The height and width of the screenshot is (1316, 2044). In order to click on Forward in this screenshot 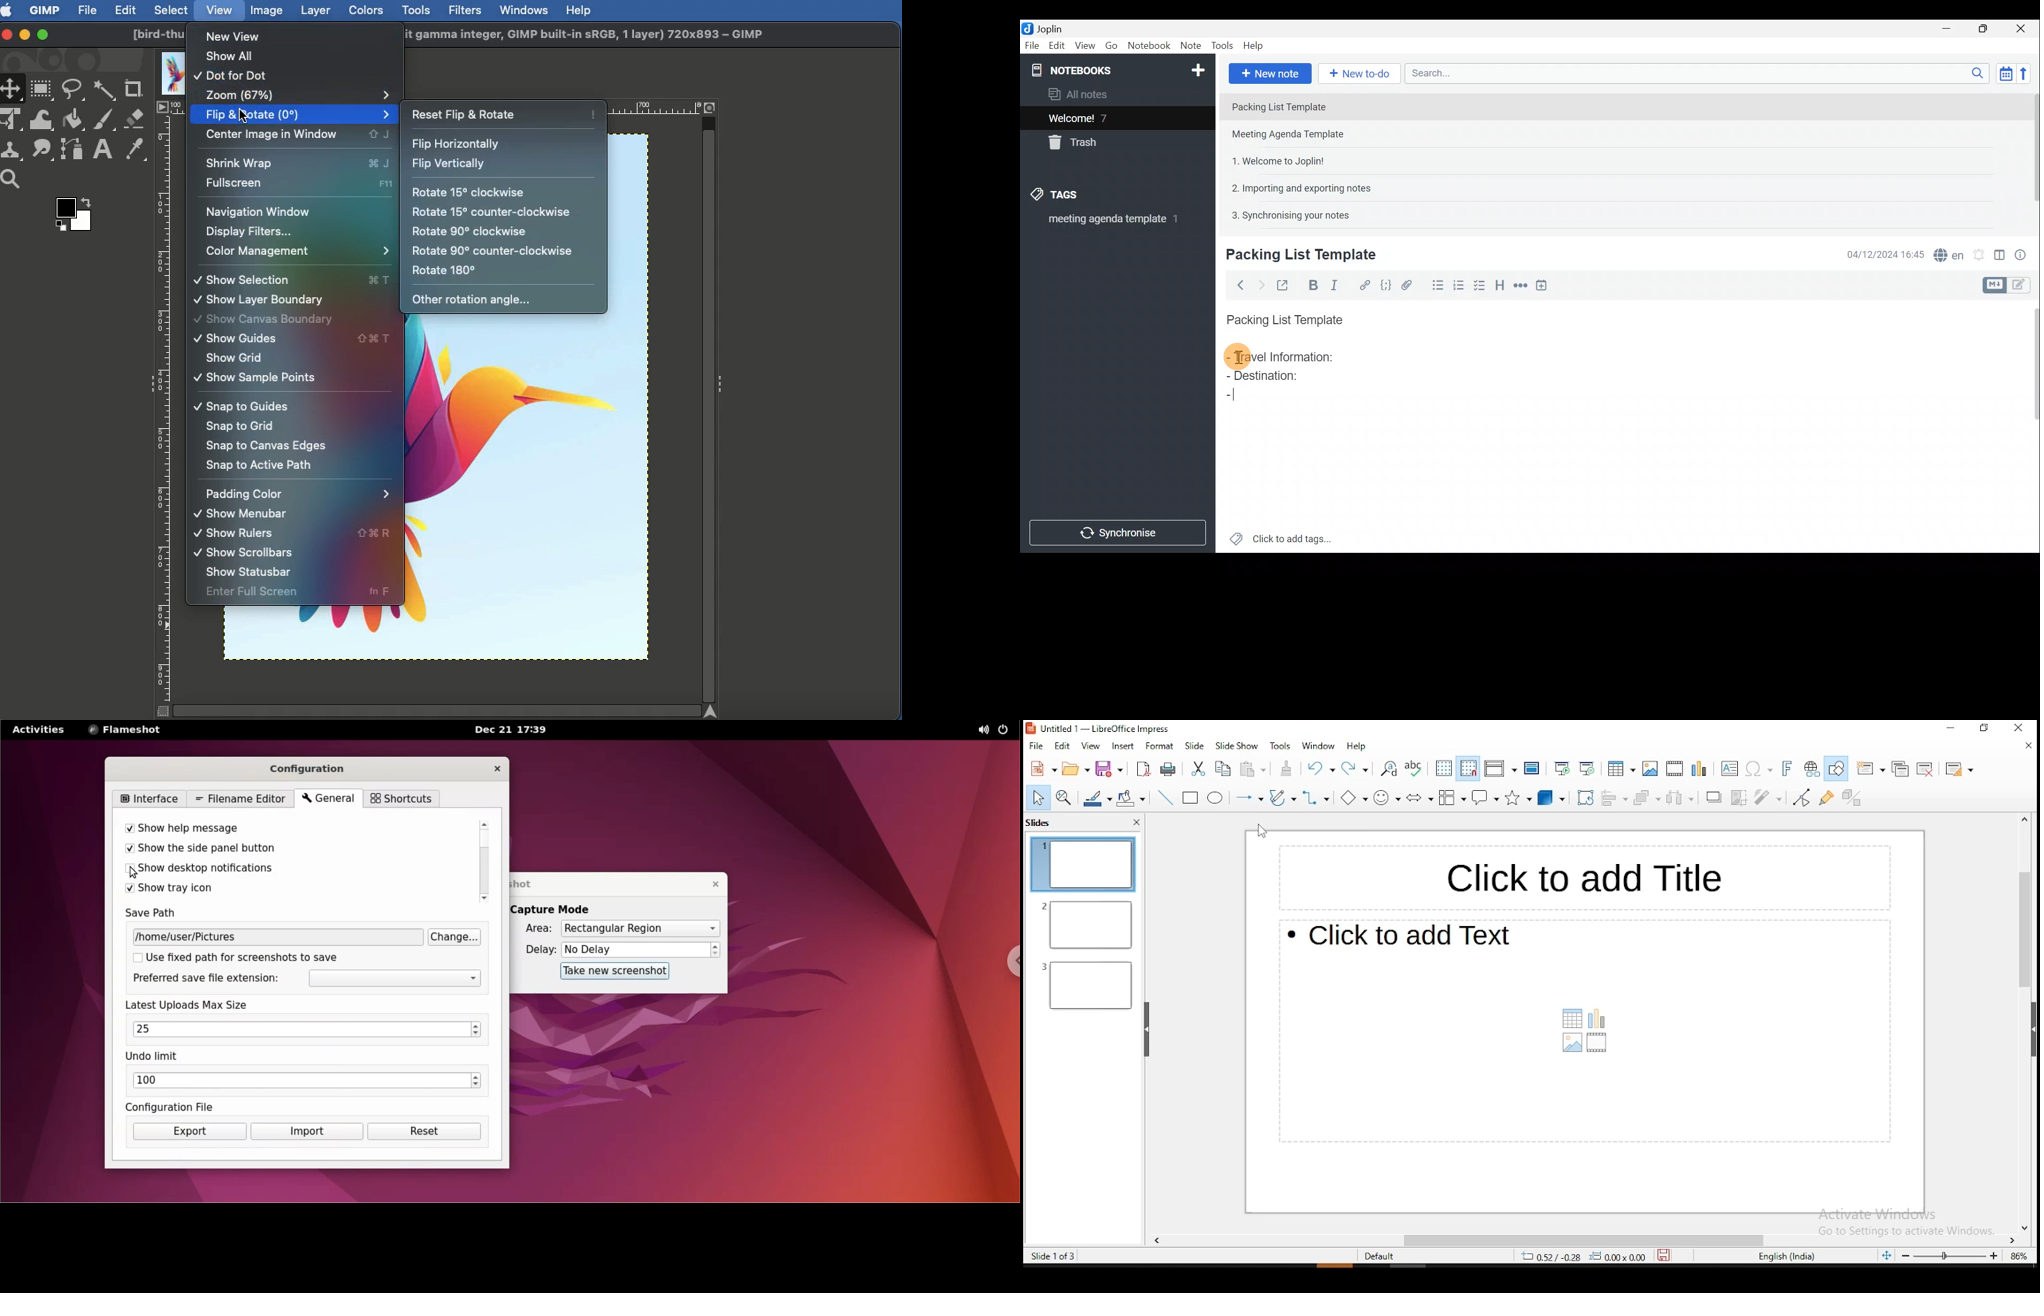, I will do `click(1259, 284)`.